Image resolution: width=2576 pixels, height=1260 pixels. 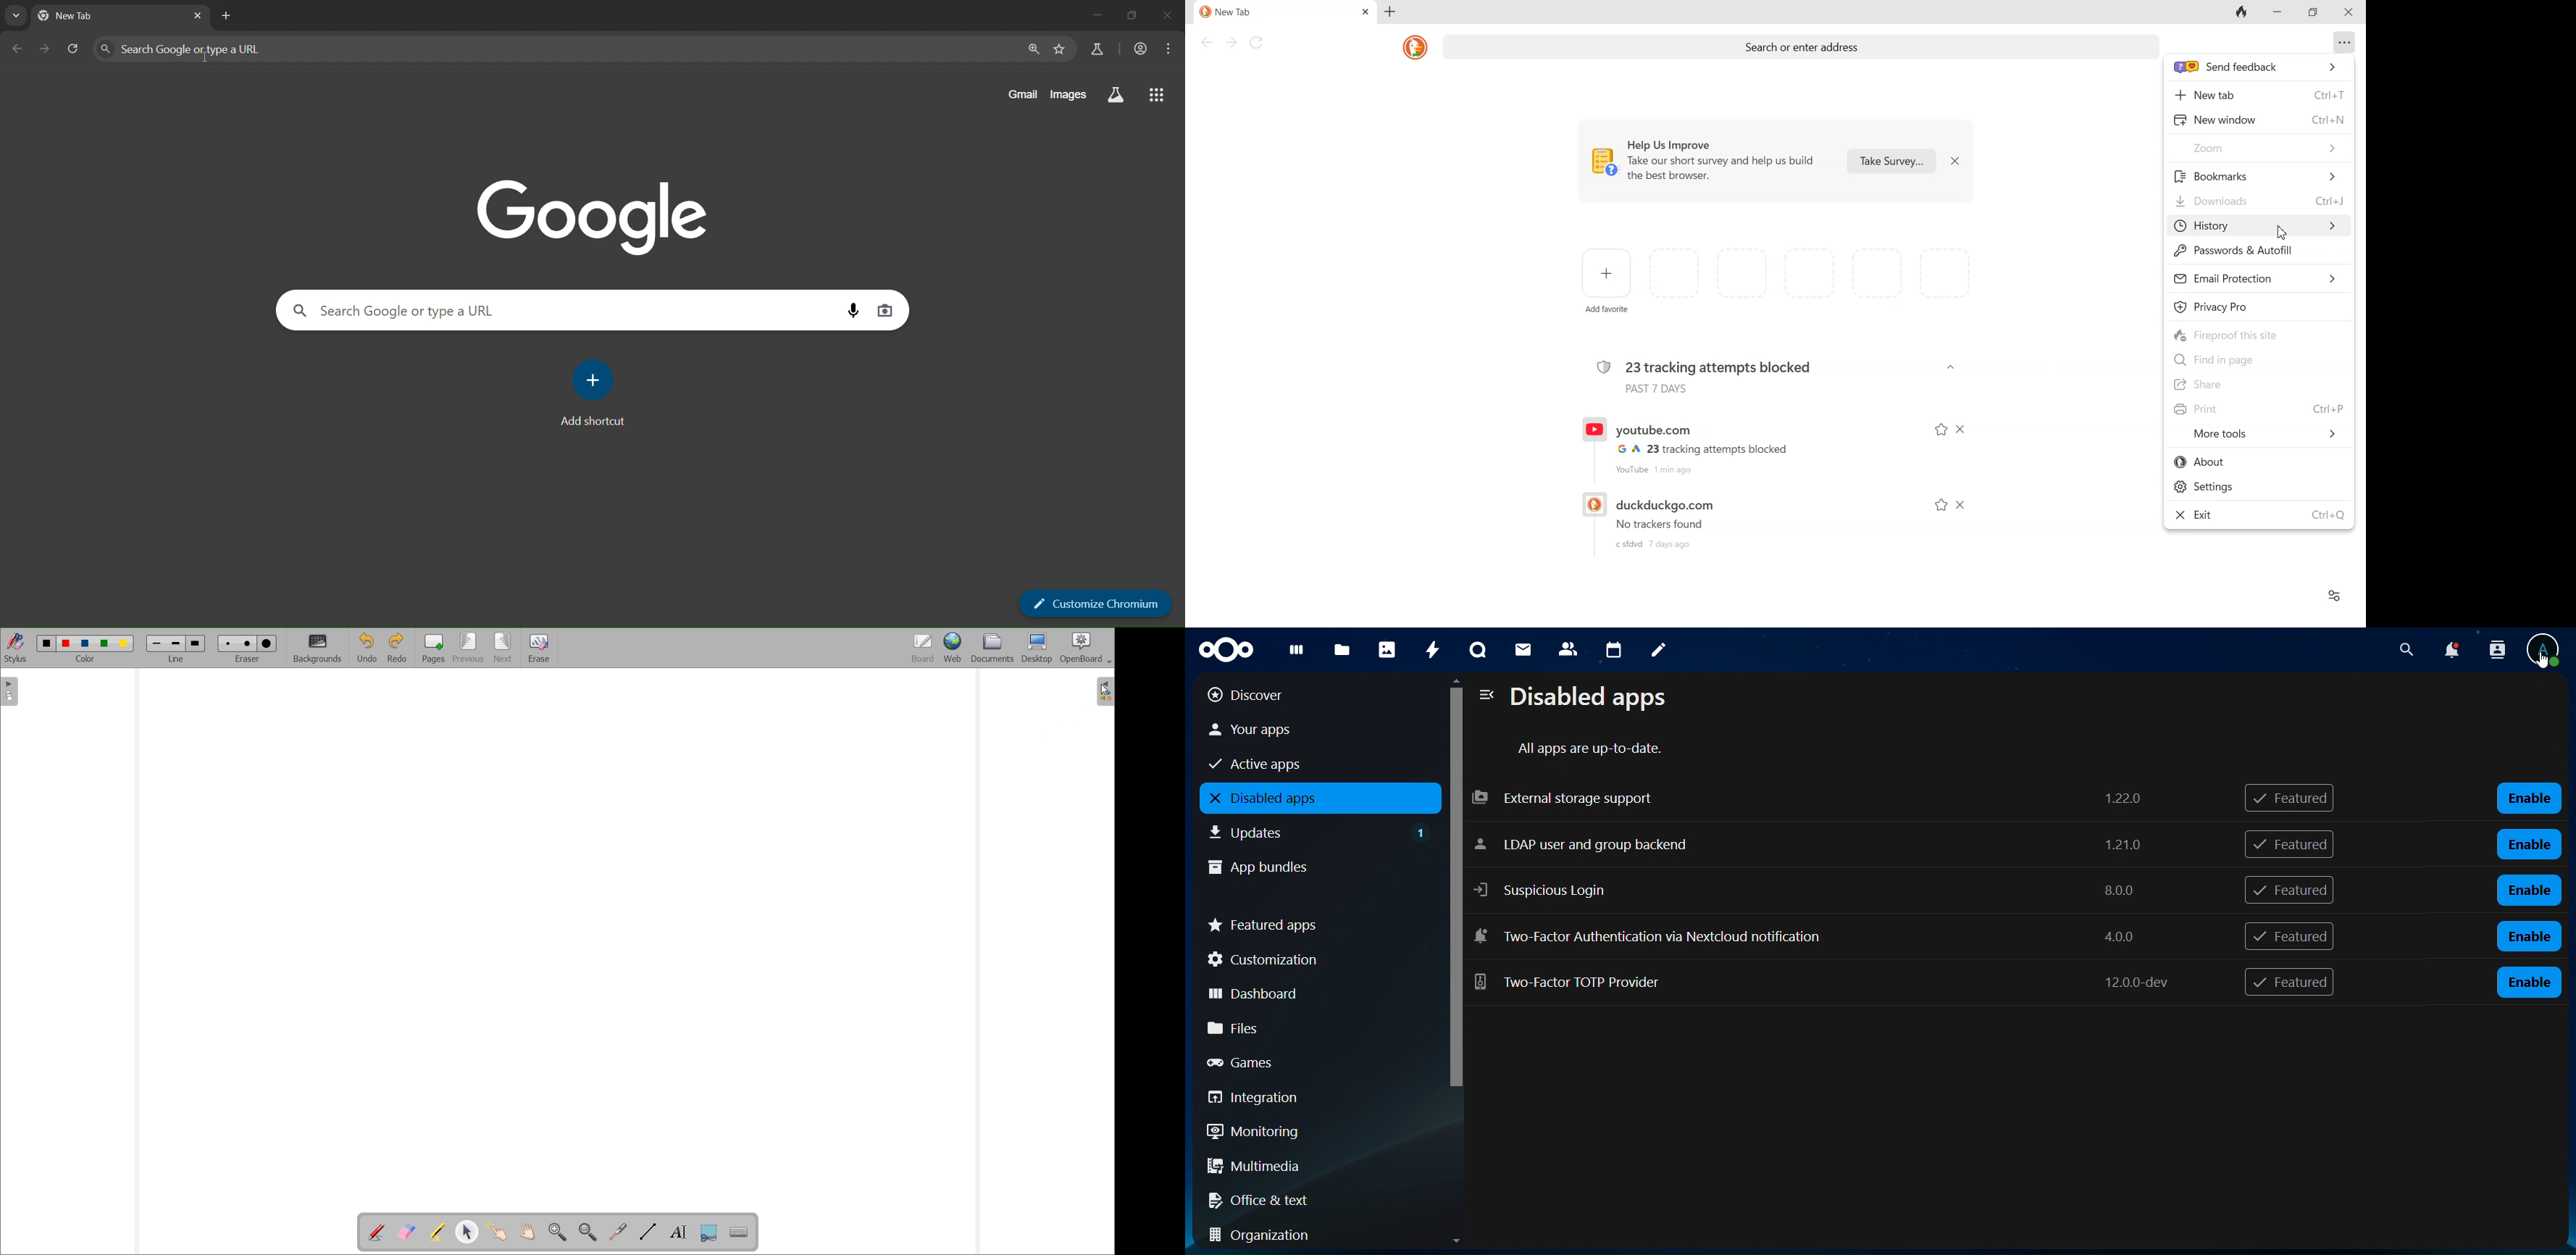 What do you see at coordinates (647, 1232) in the screenshot?
I see `draw lines` at bounding box center [647, 1232].